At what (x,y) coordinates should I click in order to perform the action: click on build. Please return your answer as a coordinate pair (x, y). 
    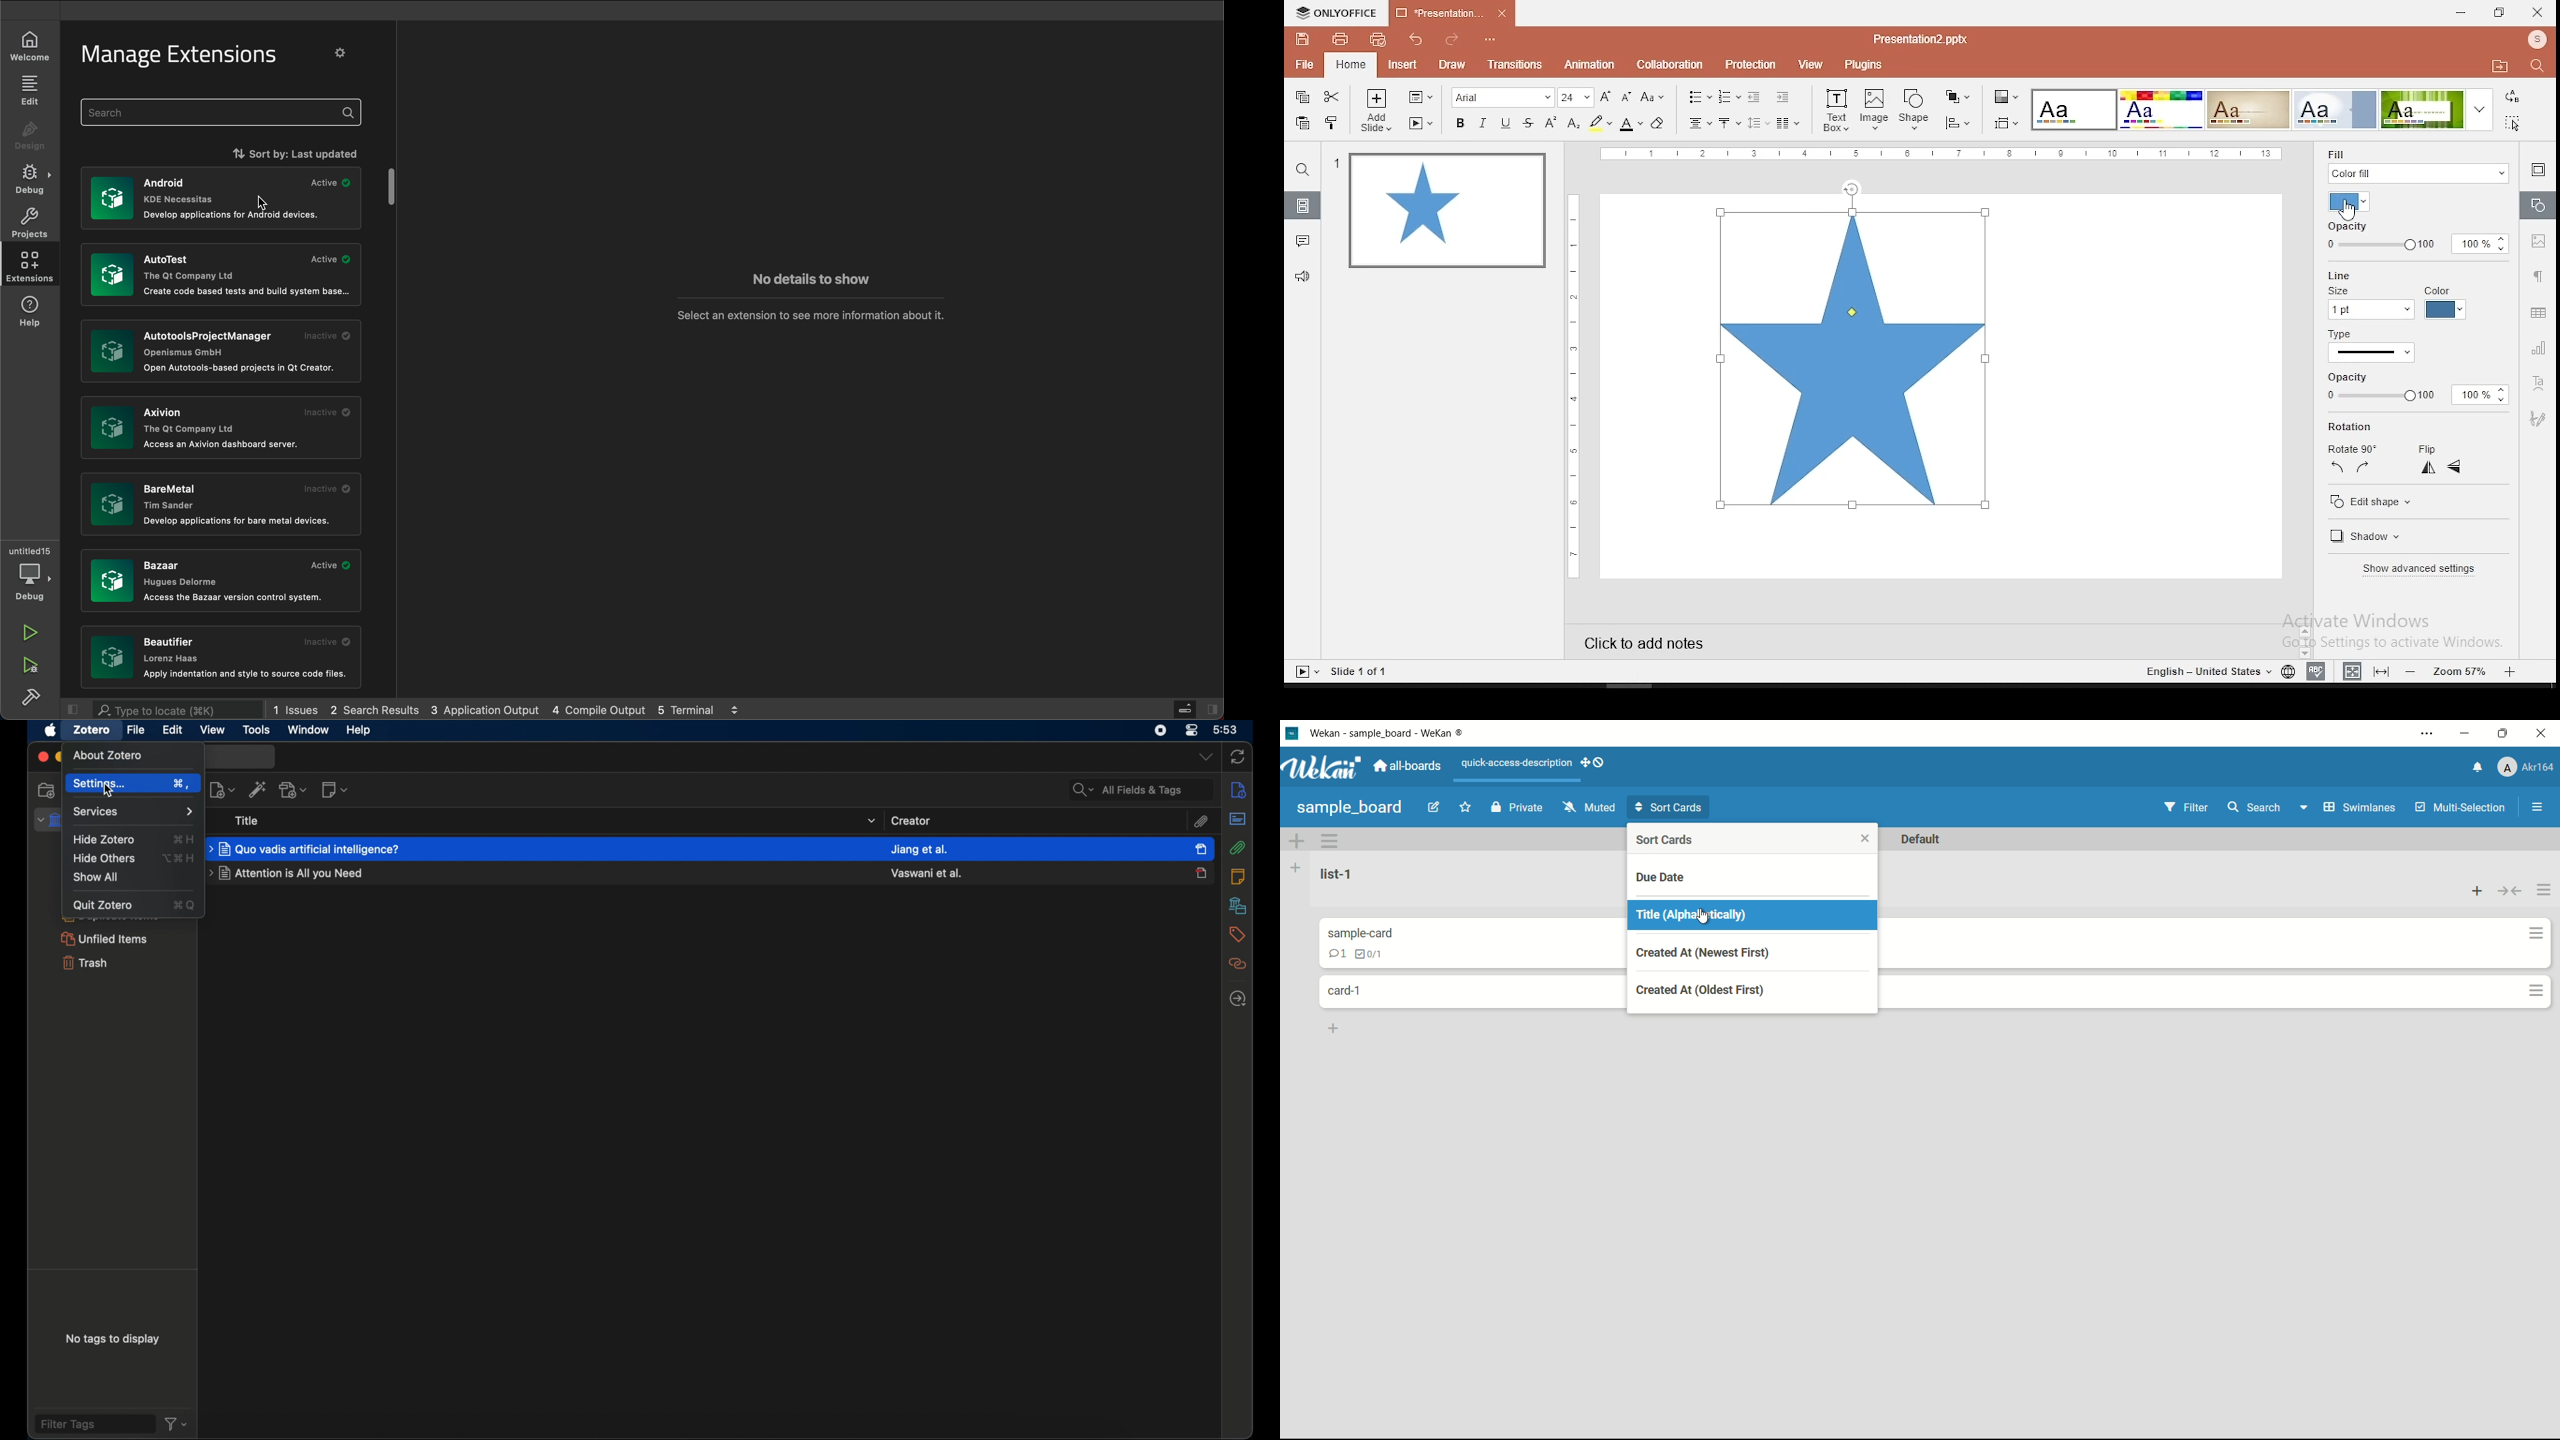
    Looking at the image, I should click on (30, 698).